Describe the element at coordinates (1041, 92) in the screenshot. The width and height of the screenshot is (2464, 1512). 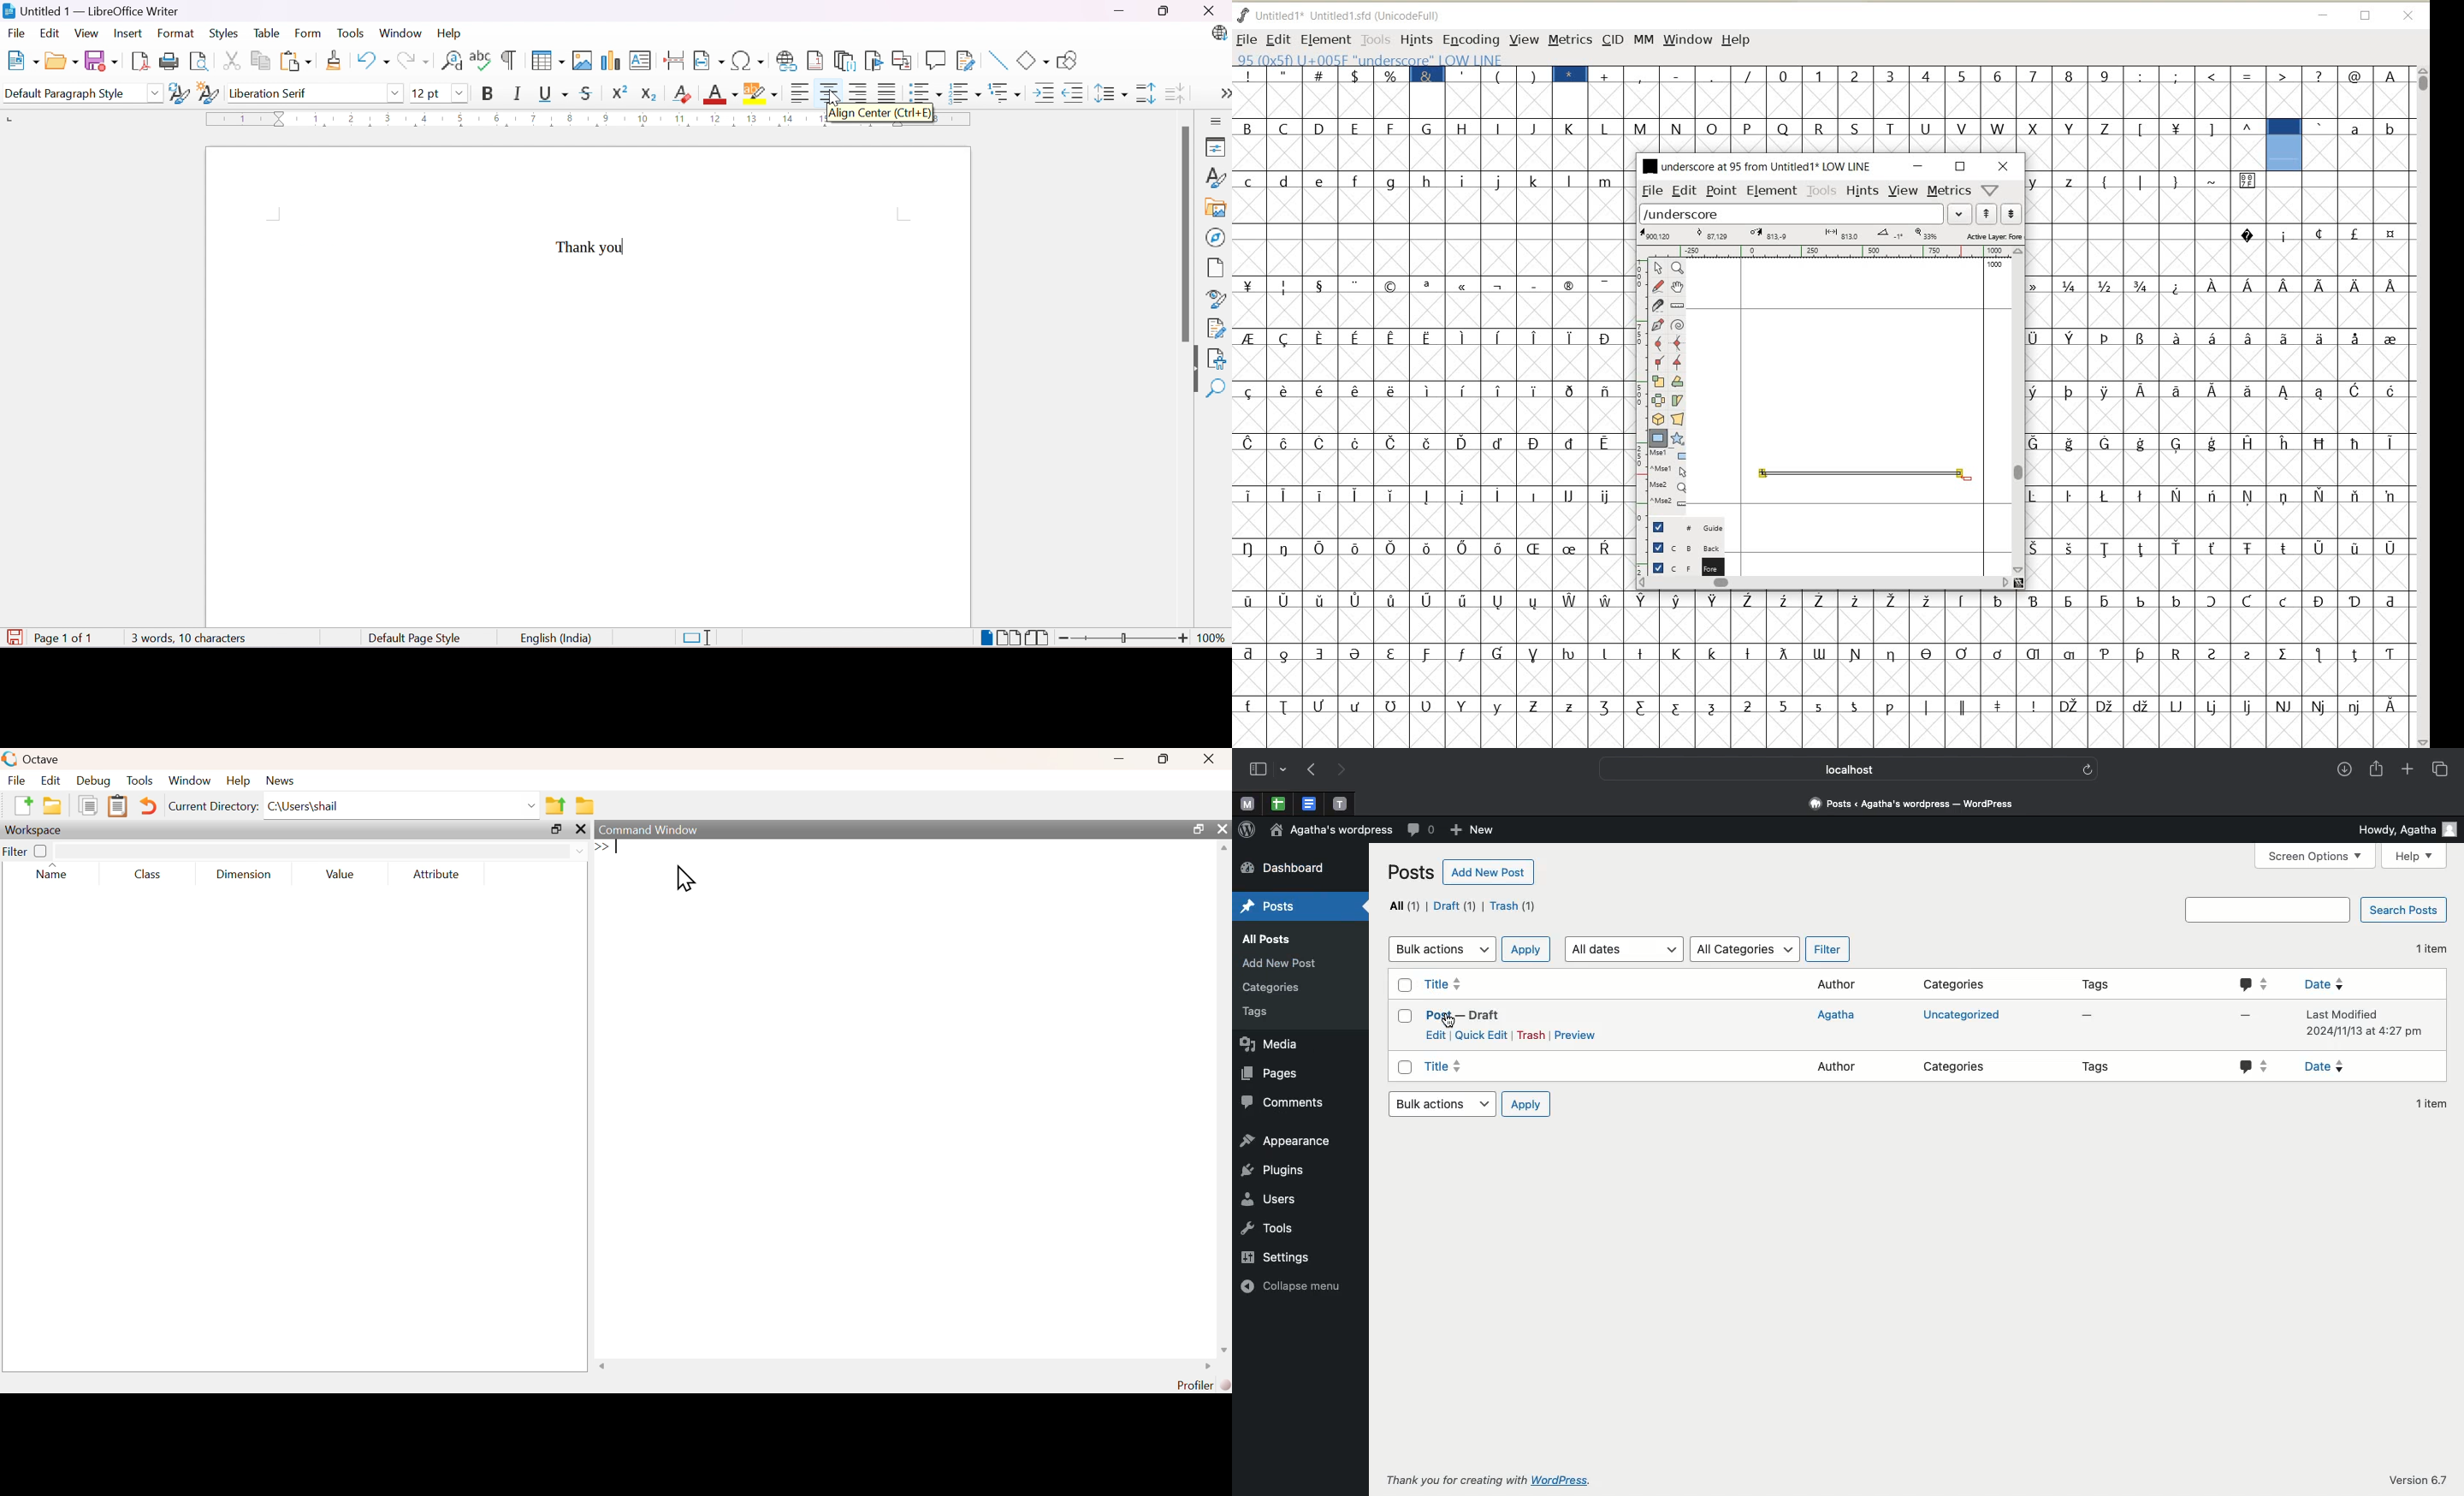
I see `Increase Indent` at that location.